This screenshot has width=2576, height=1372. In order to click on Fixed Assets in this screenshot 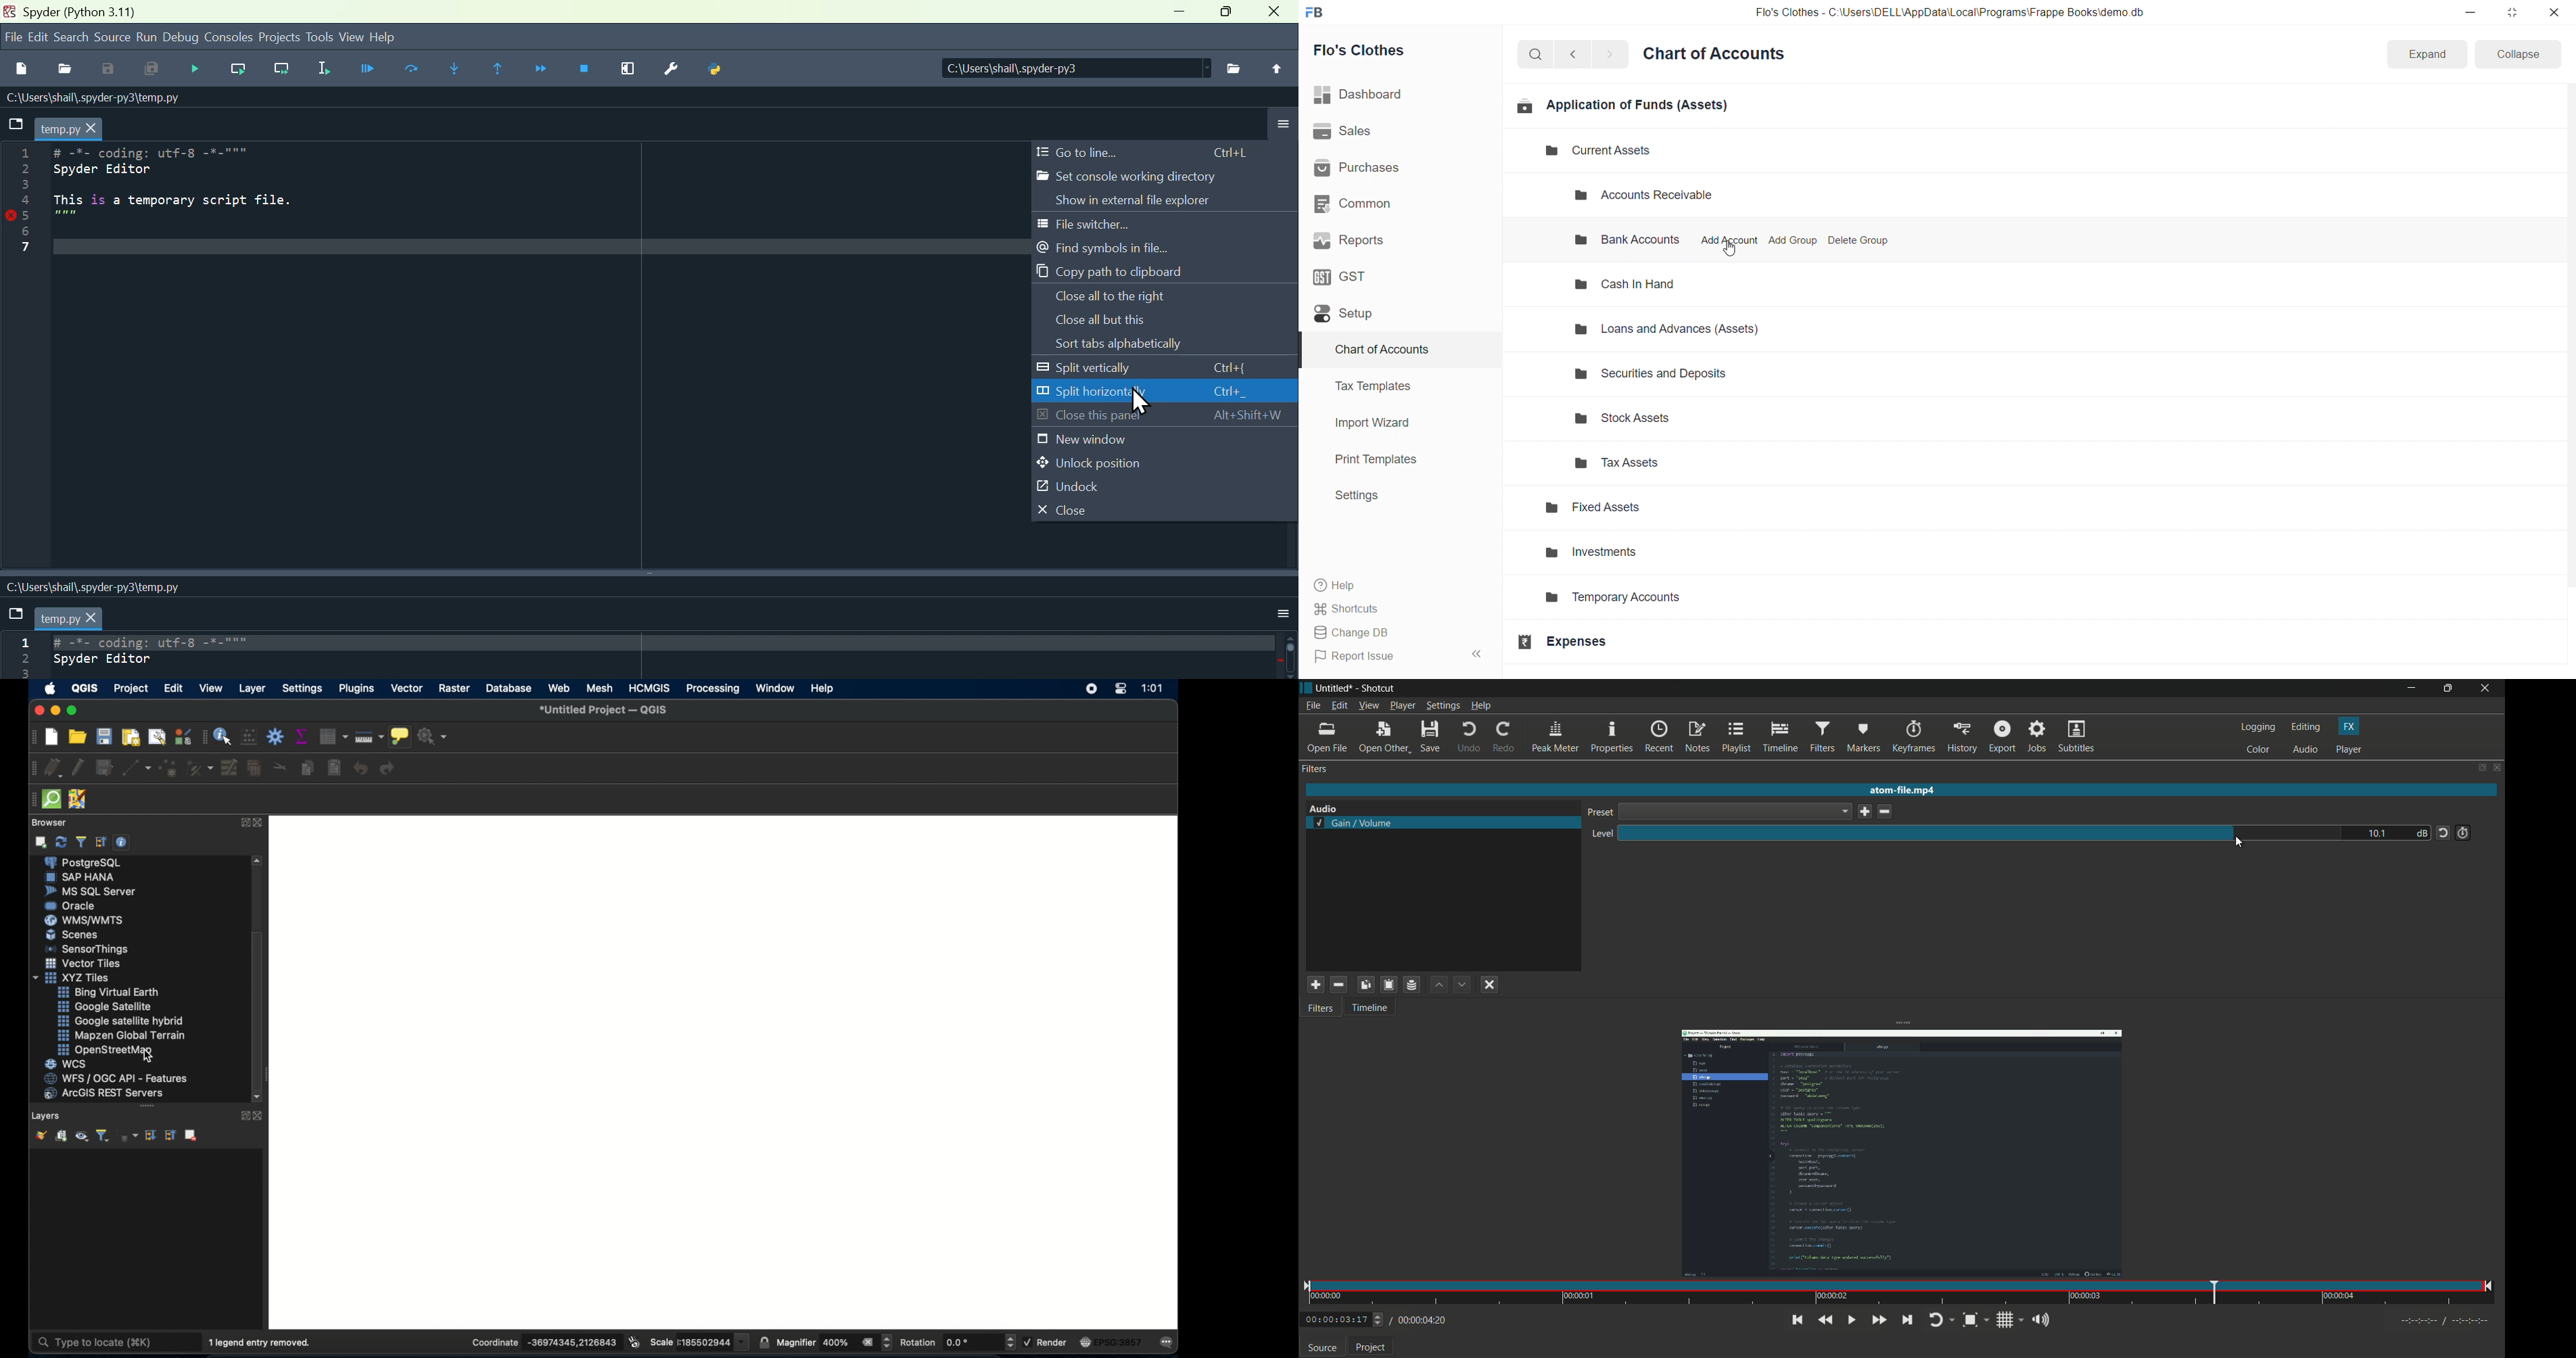, I will do `click(1661, 510)`.